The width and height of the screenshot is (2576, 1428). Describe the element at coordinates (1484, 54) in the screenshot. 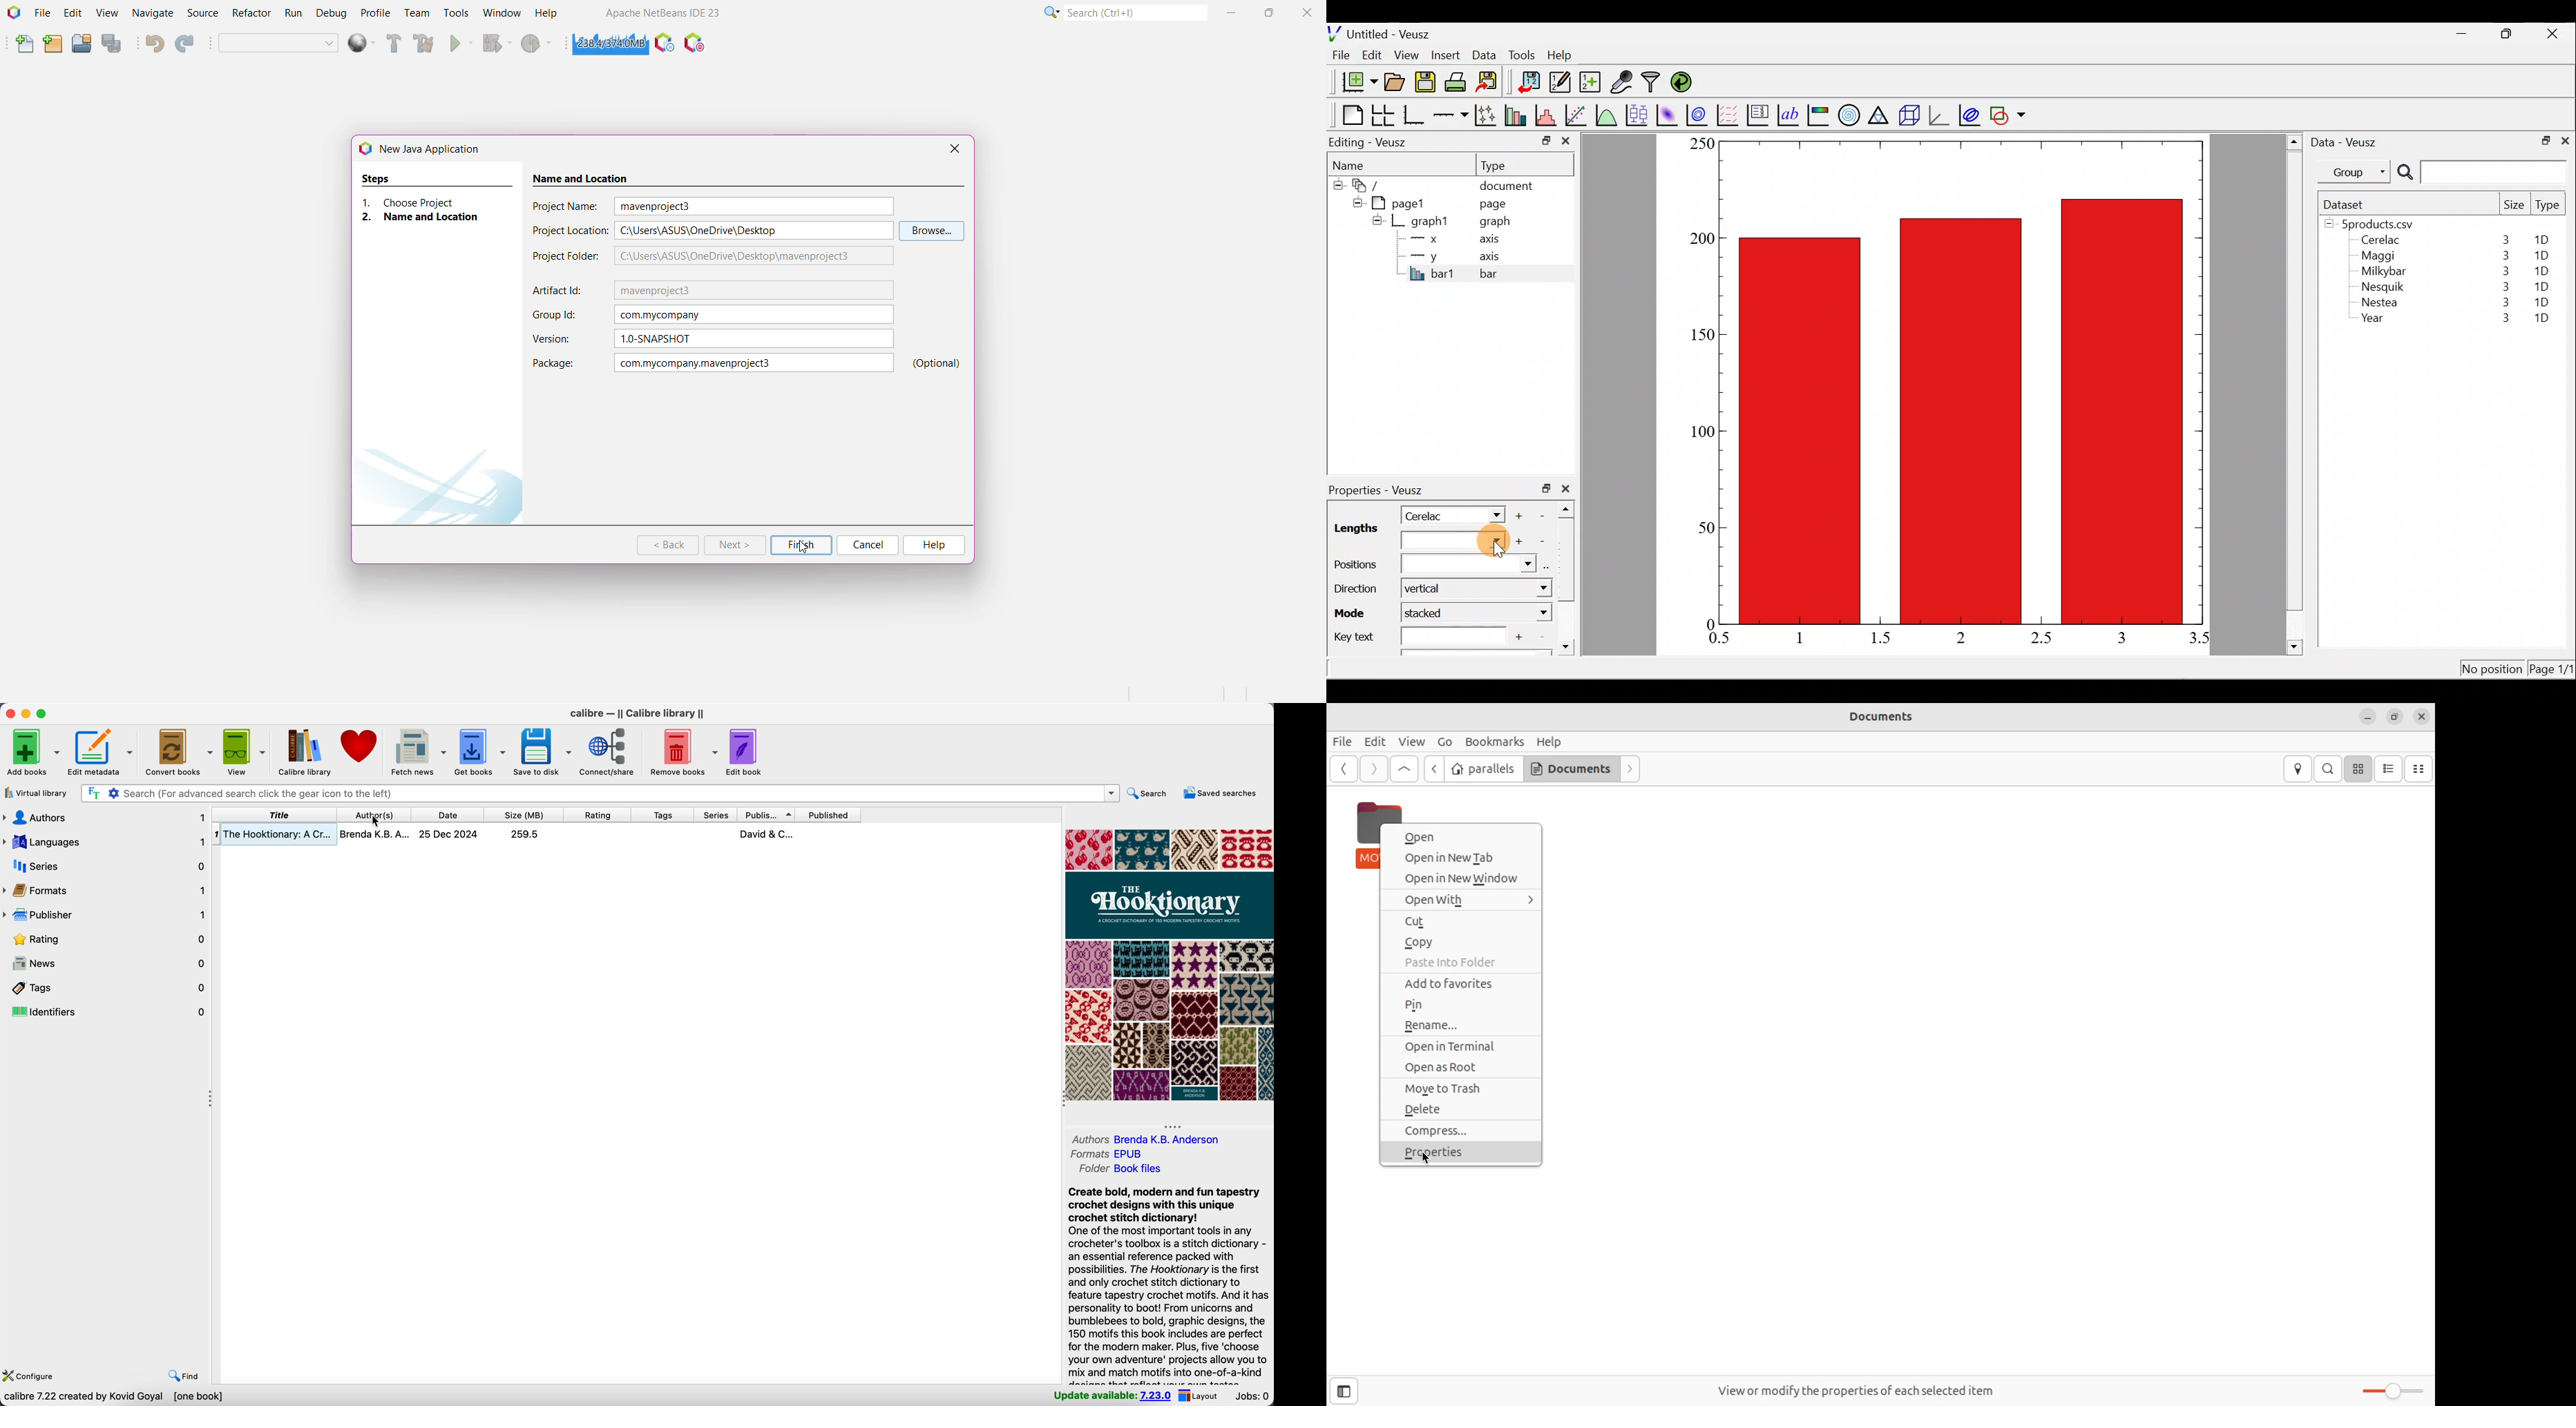

I see `Data` at that location.